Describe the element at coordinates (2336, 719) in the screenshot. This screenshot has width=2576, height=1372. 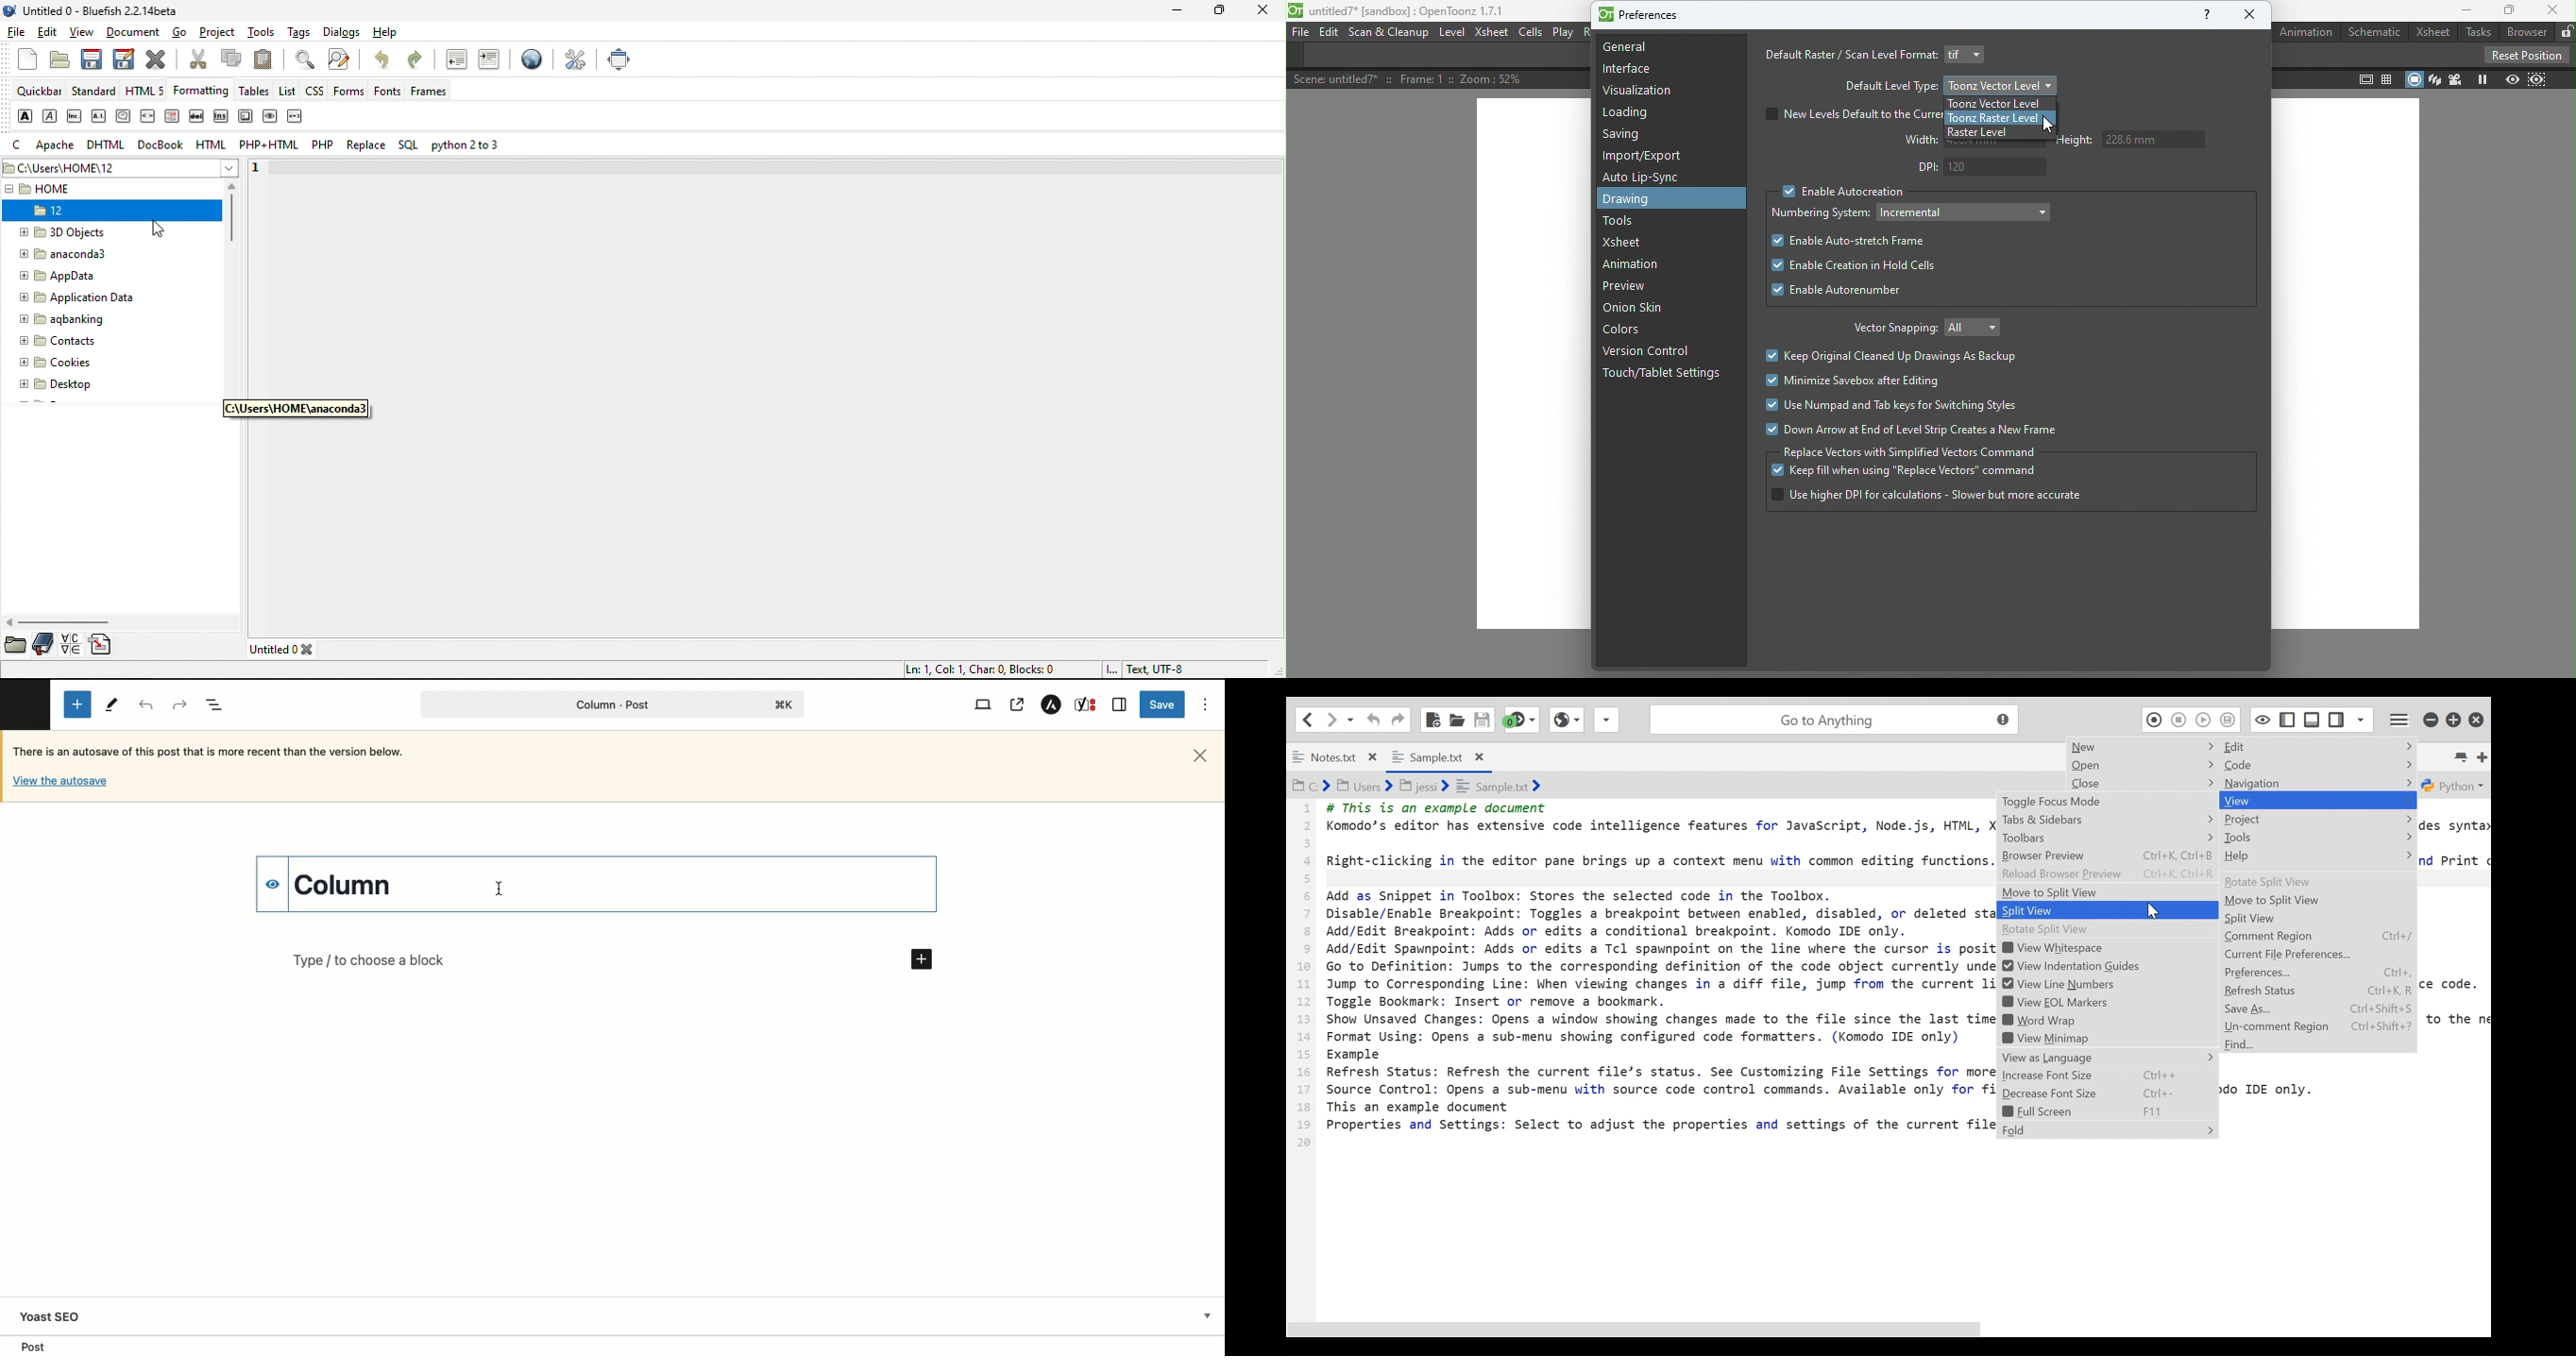
I see `Show/Hide Left Pane` at that location.